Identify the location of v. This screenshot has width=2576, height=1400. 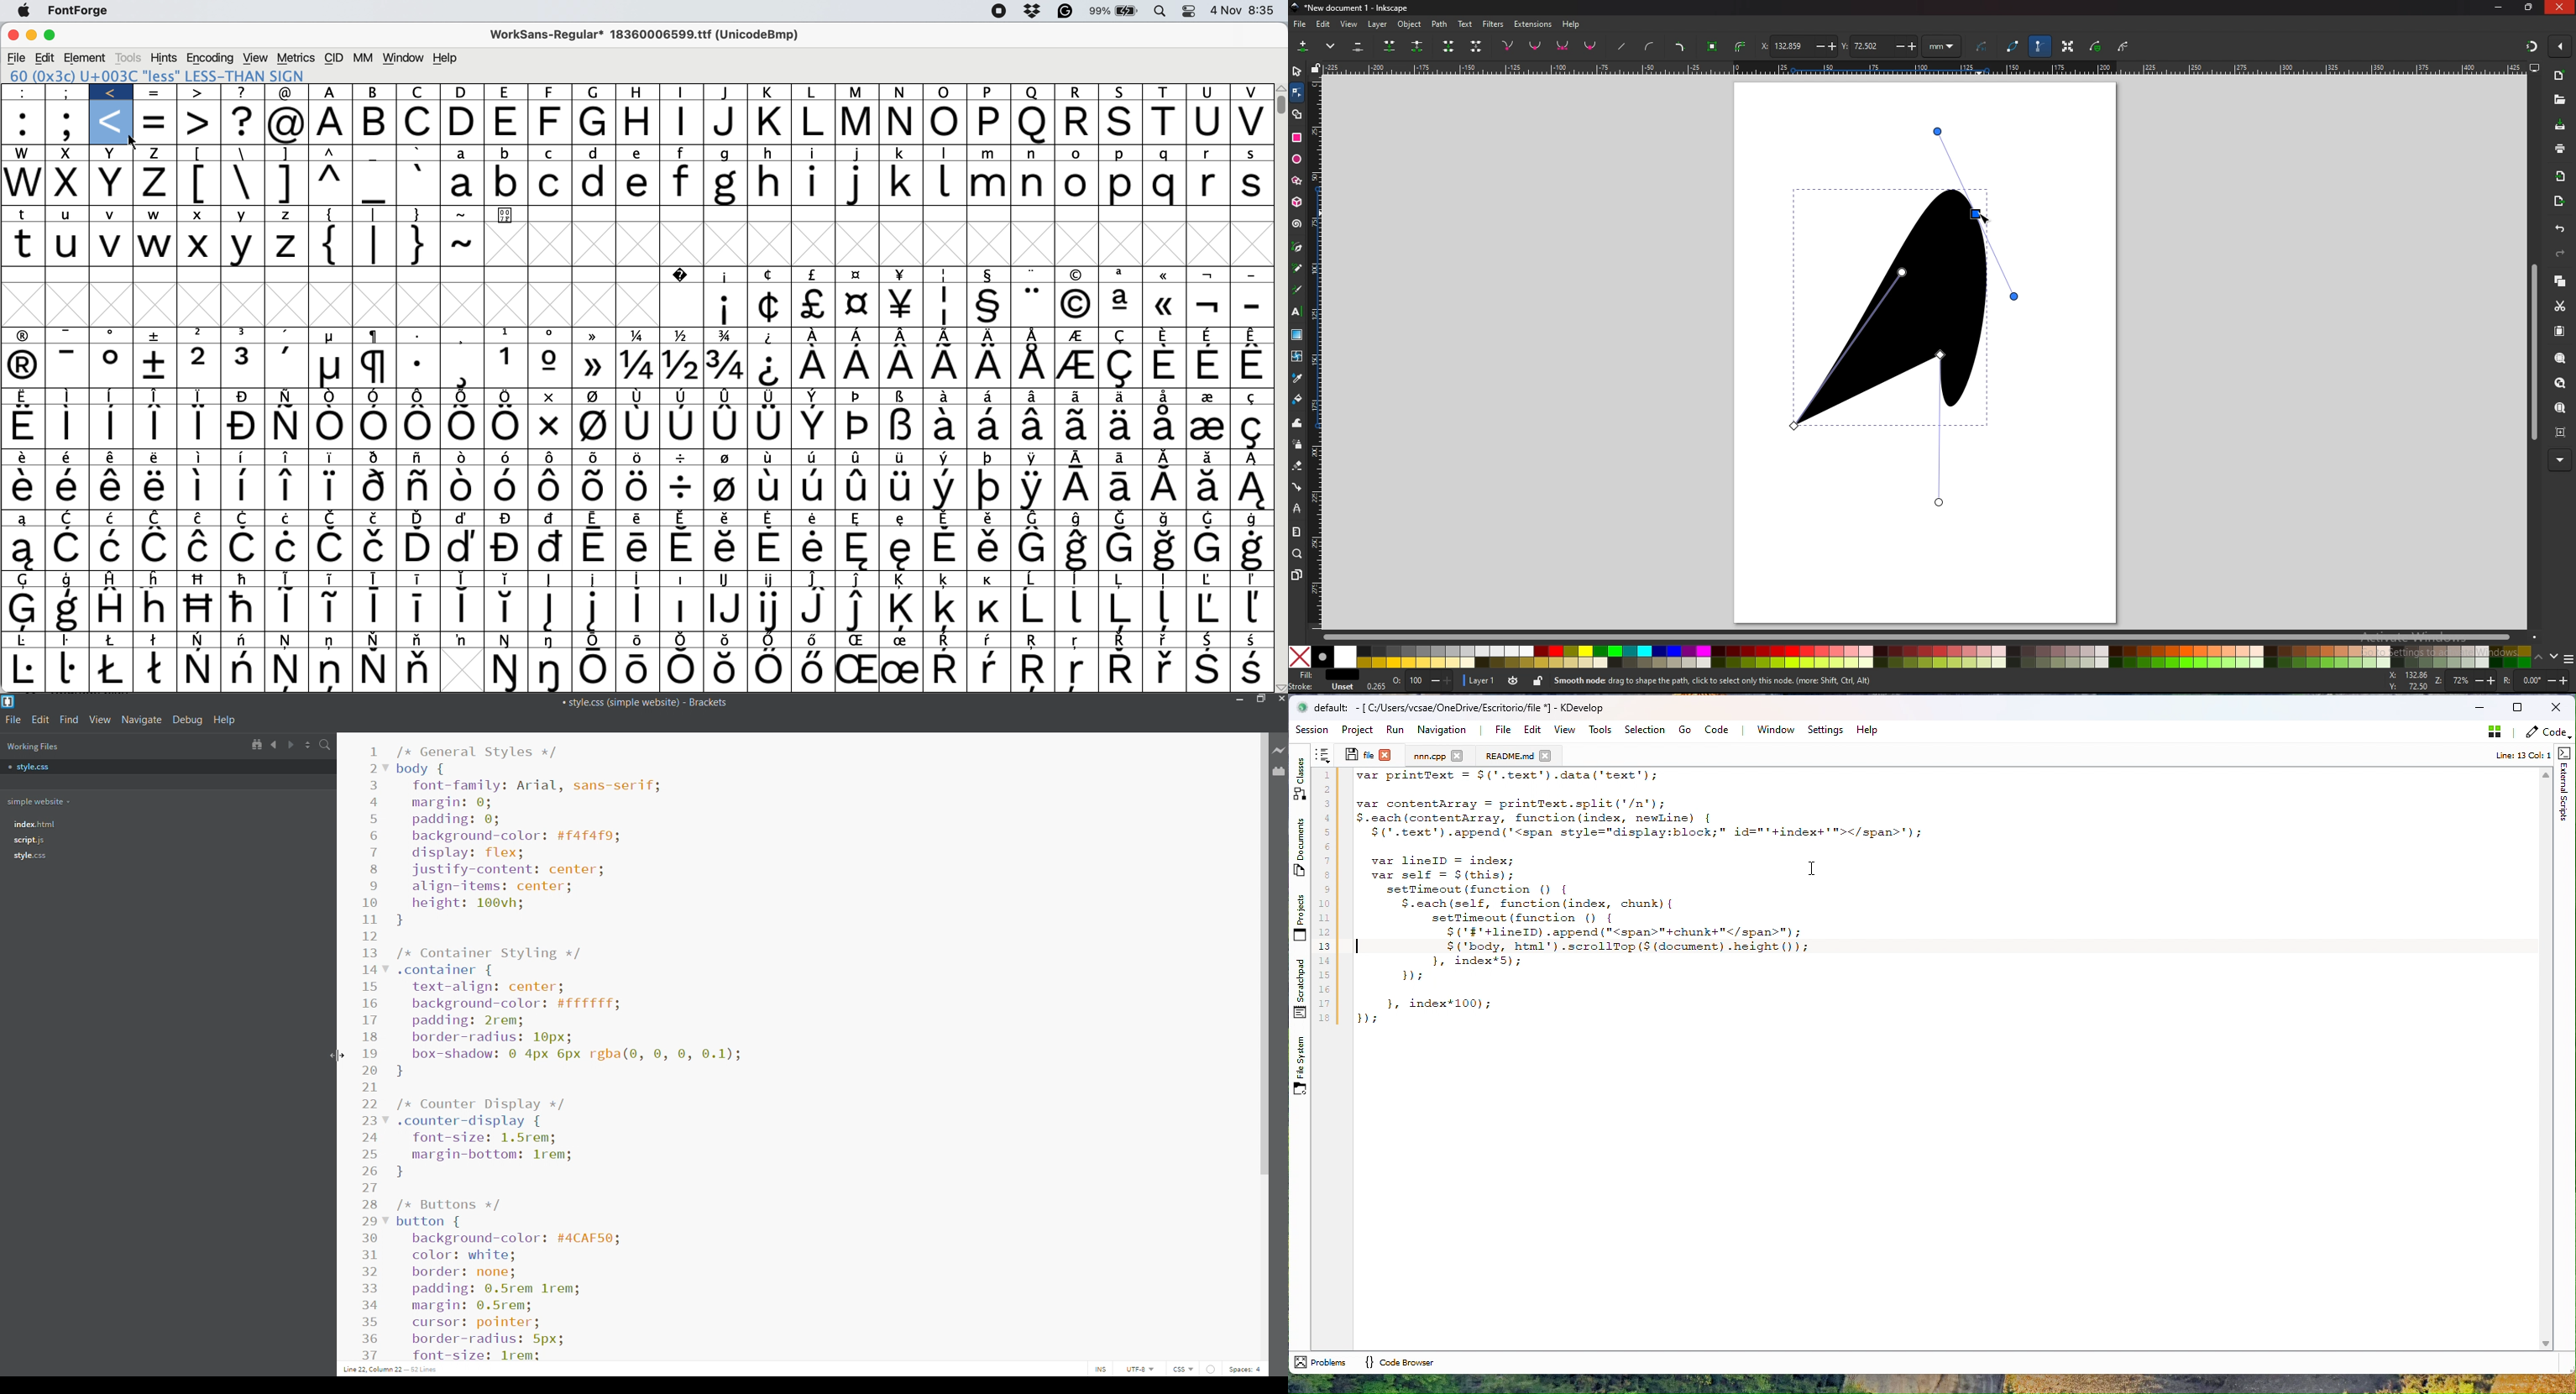
(116, 214).